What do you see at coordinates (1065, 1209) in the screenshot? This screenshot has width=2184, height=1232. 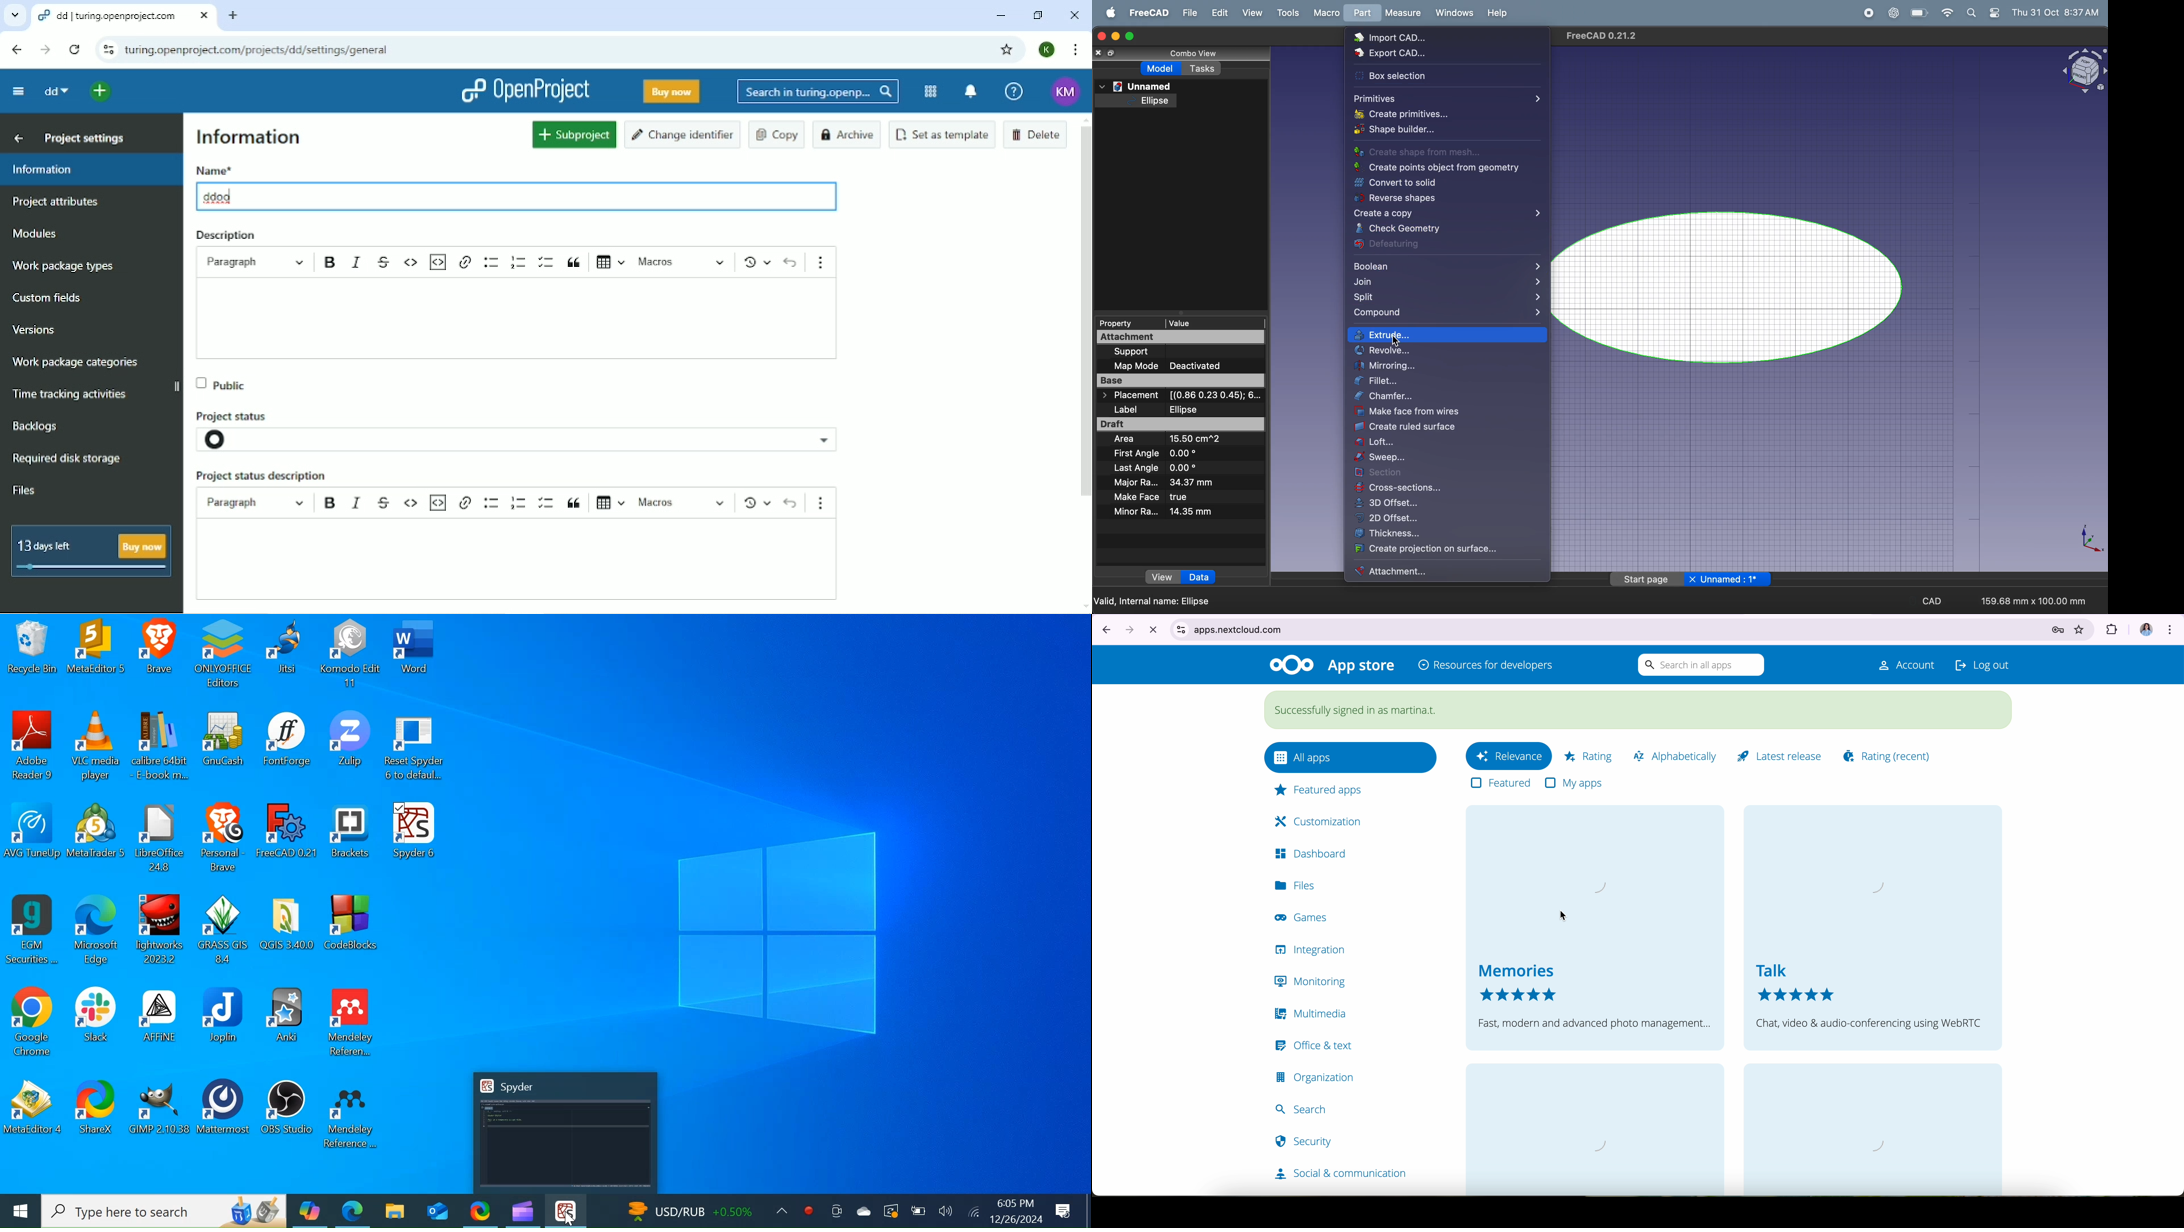 I see `Notifications` at bounding box center [1065, 1209].